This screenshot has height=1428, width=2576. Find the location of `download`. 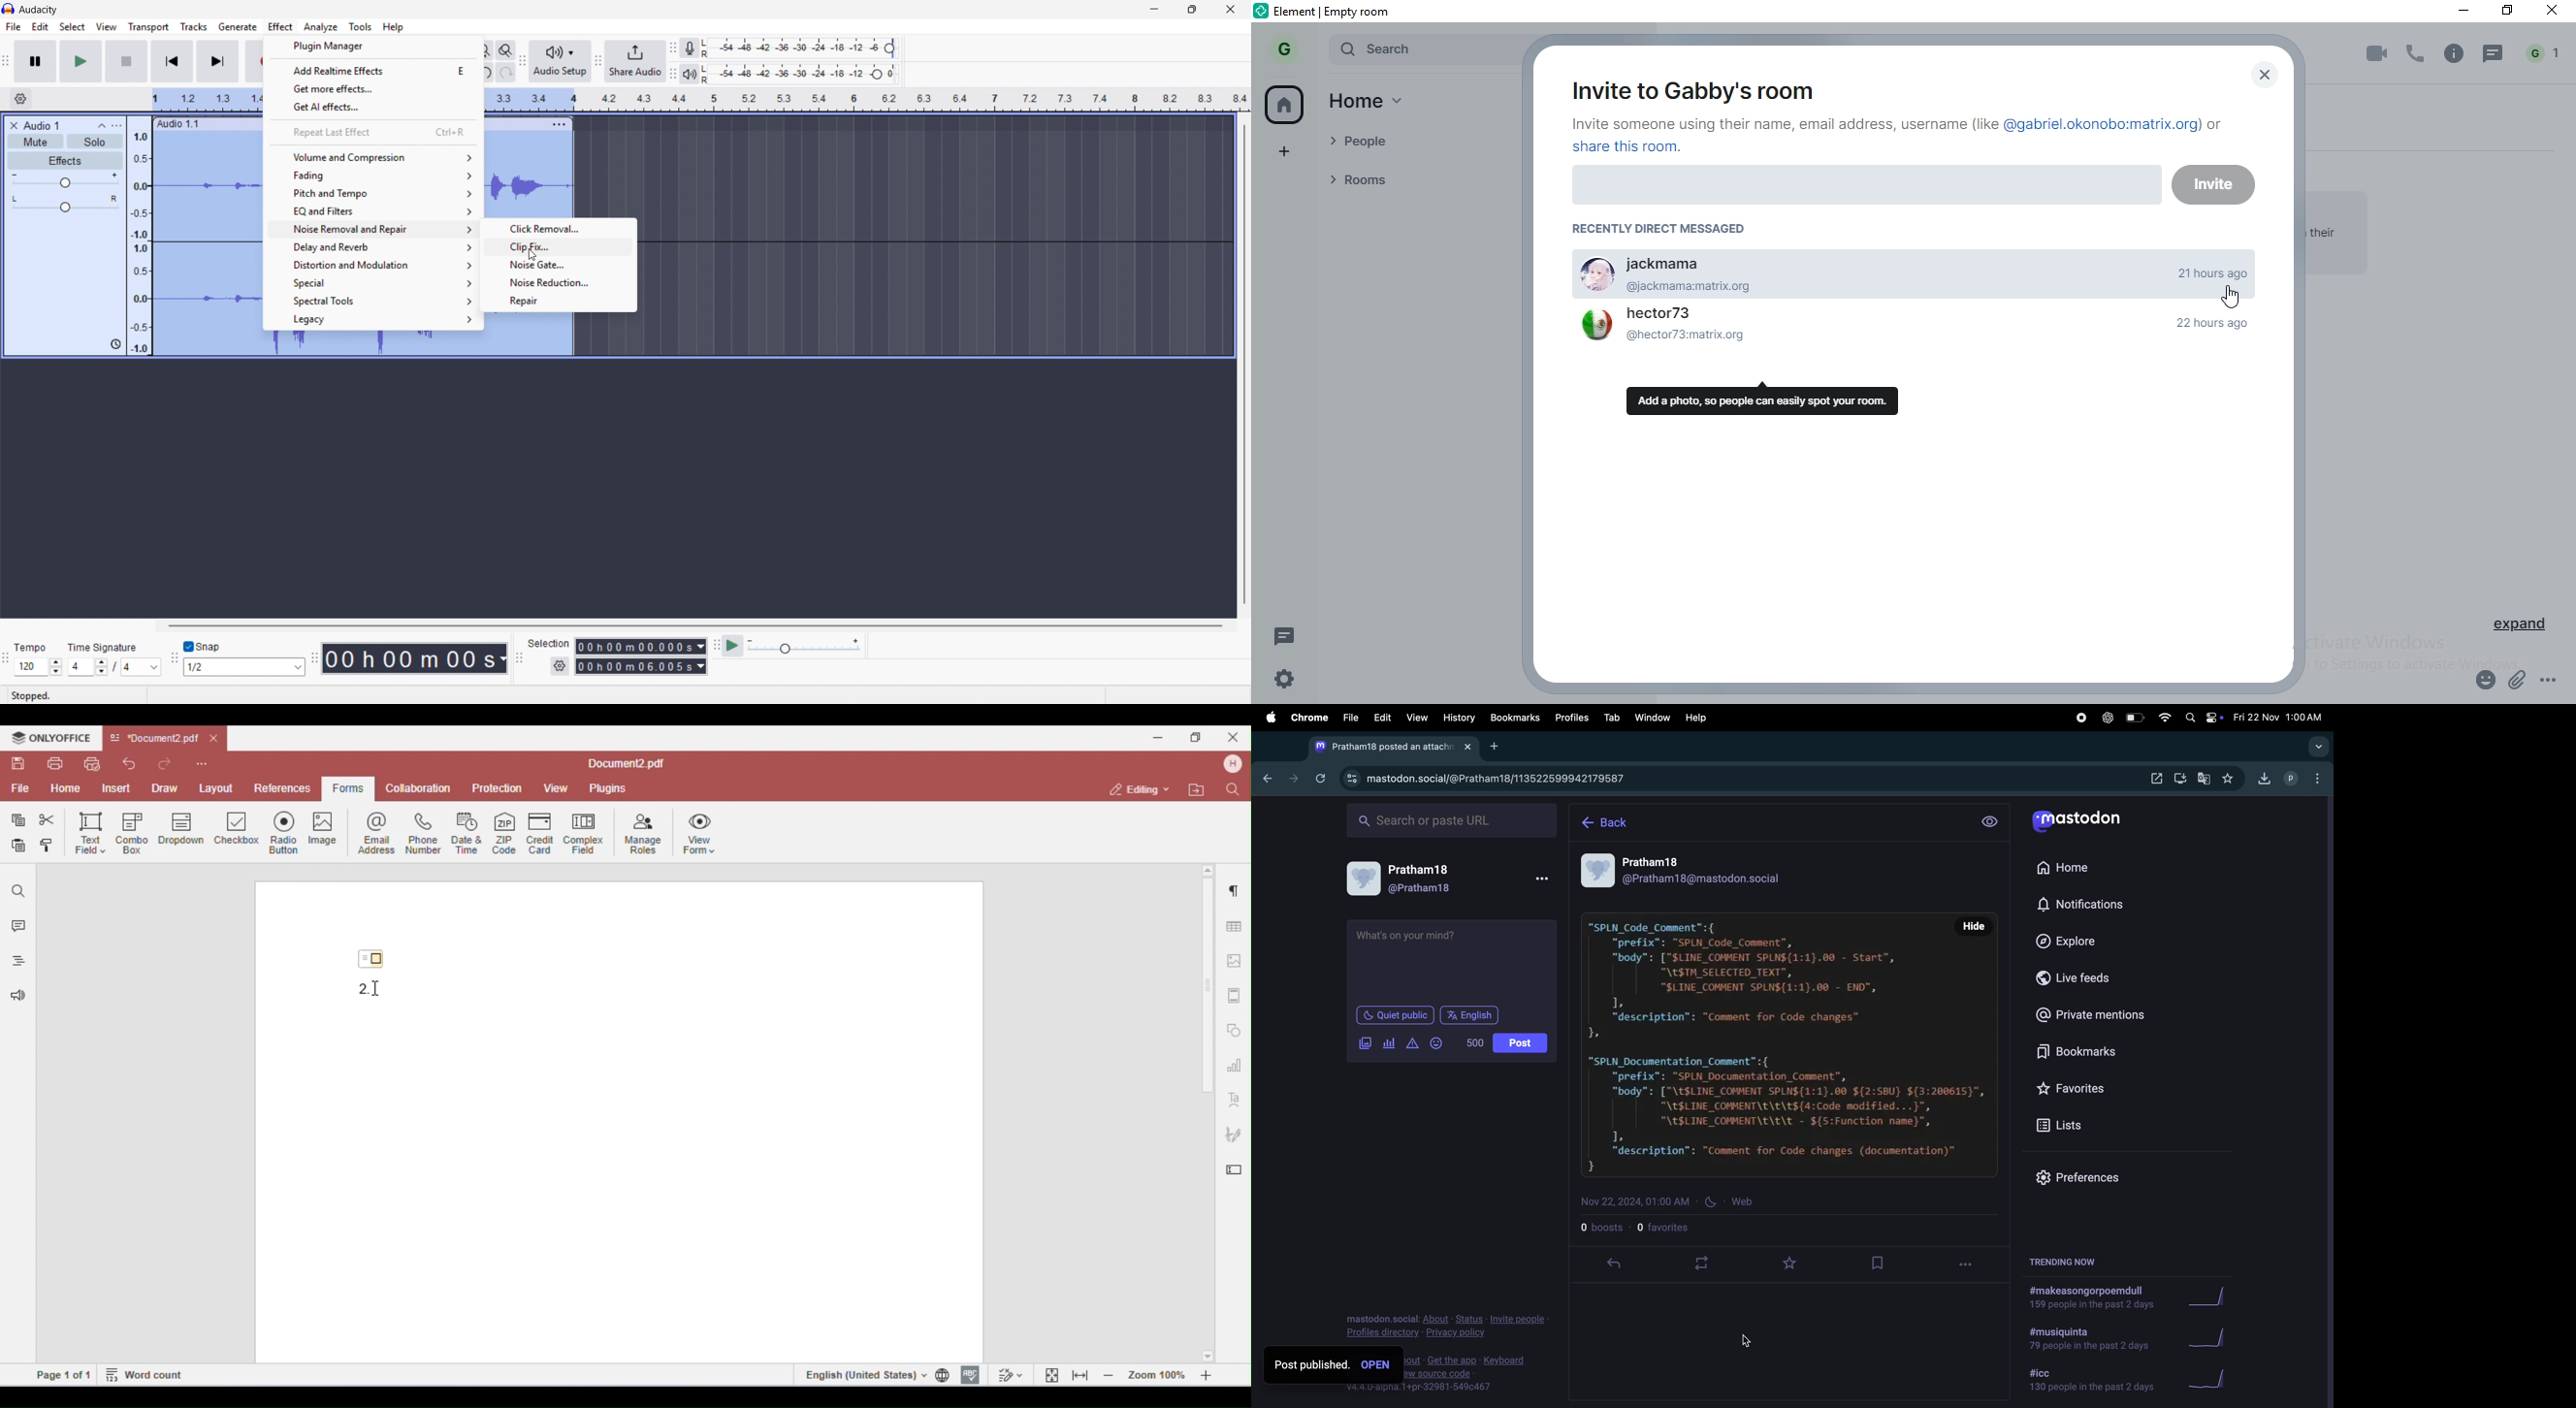

download is located at coordinates (2262, 778).